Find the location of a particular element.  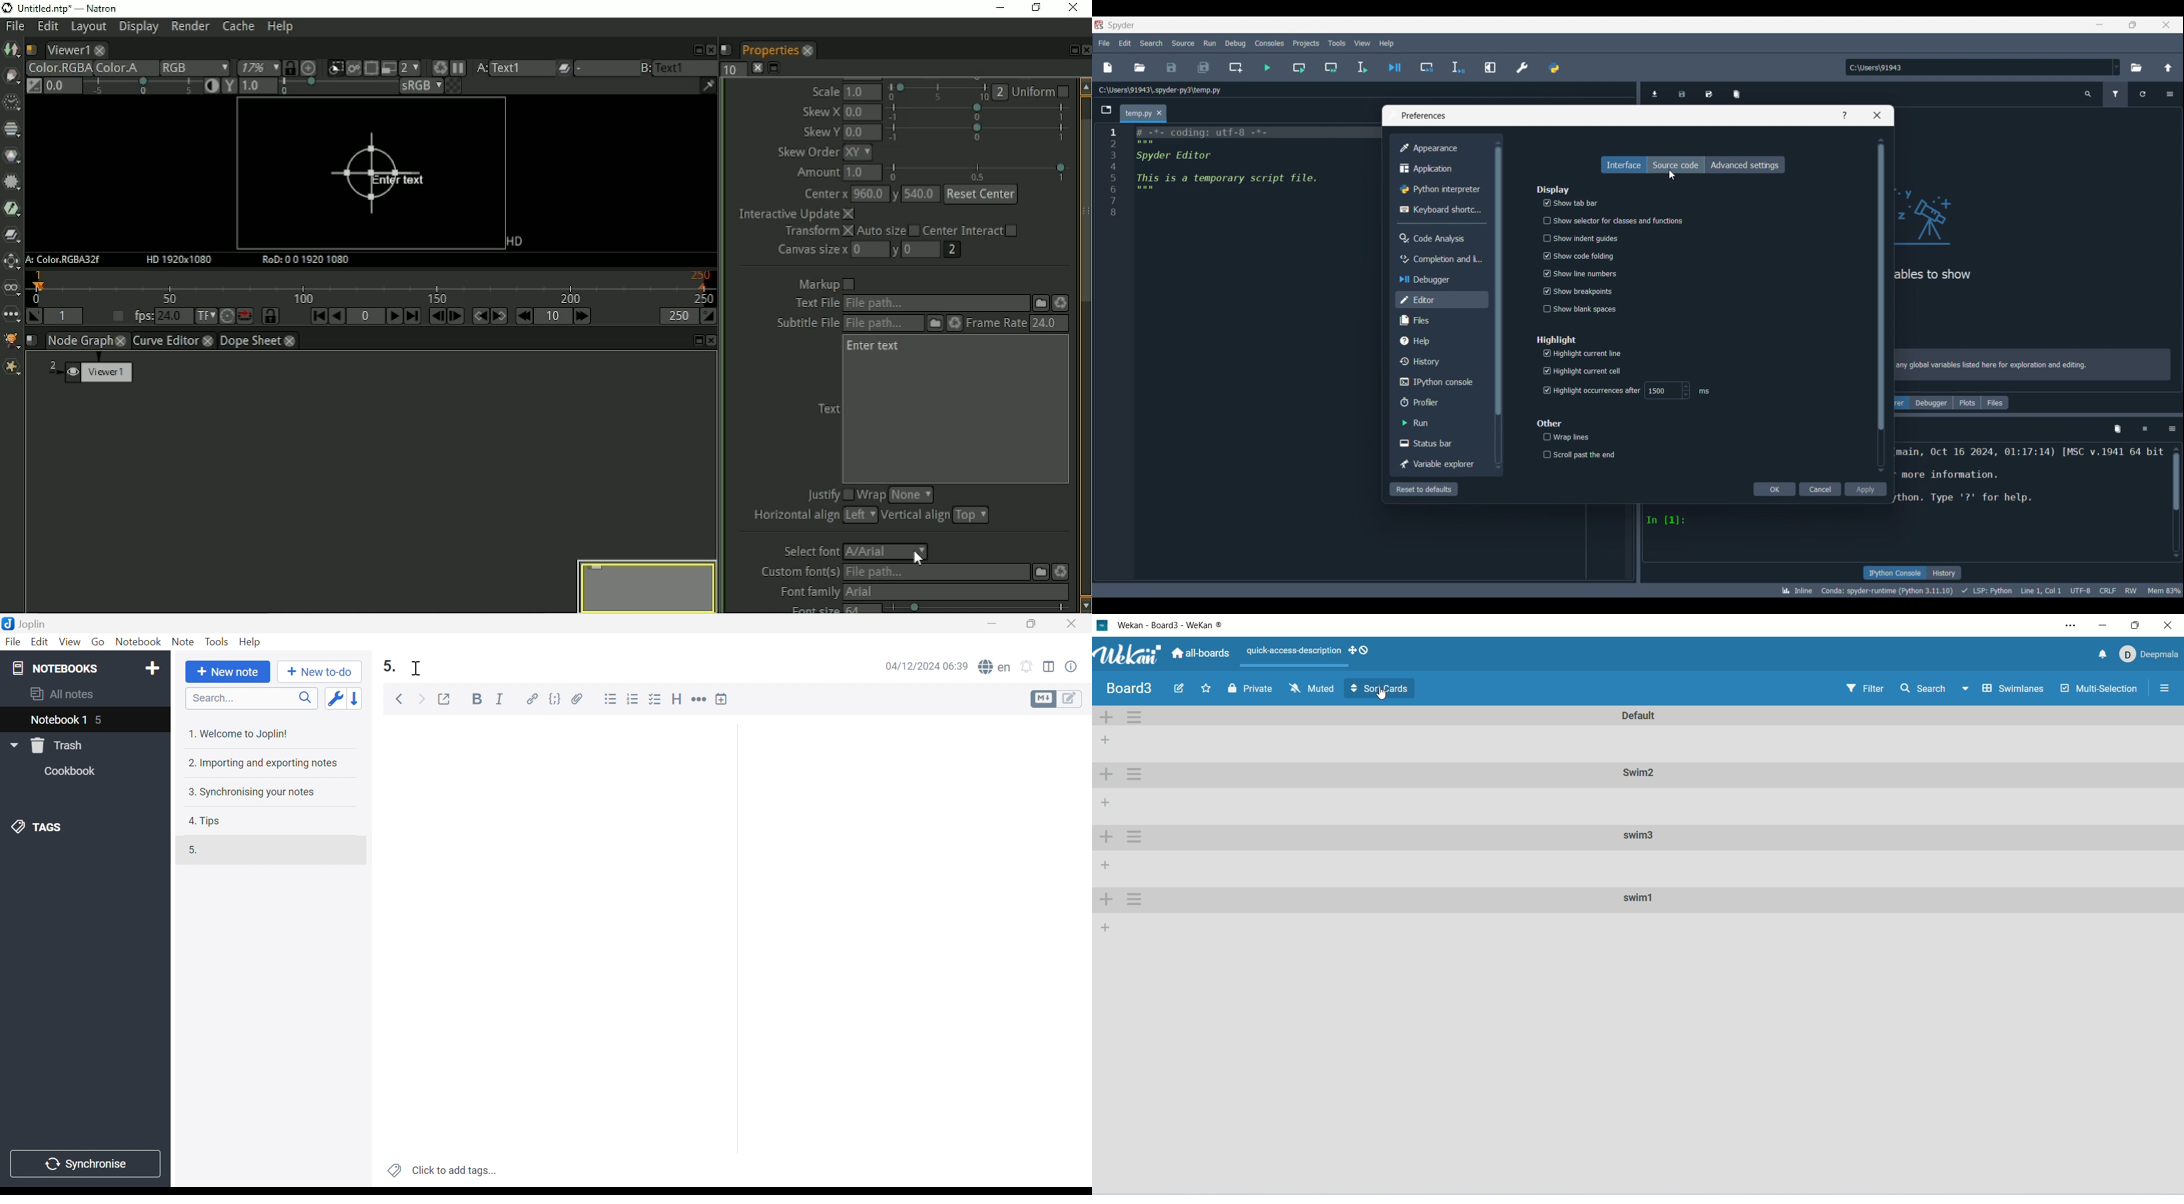

Enter number is located at coordinates (1662, 391).